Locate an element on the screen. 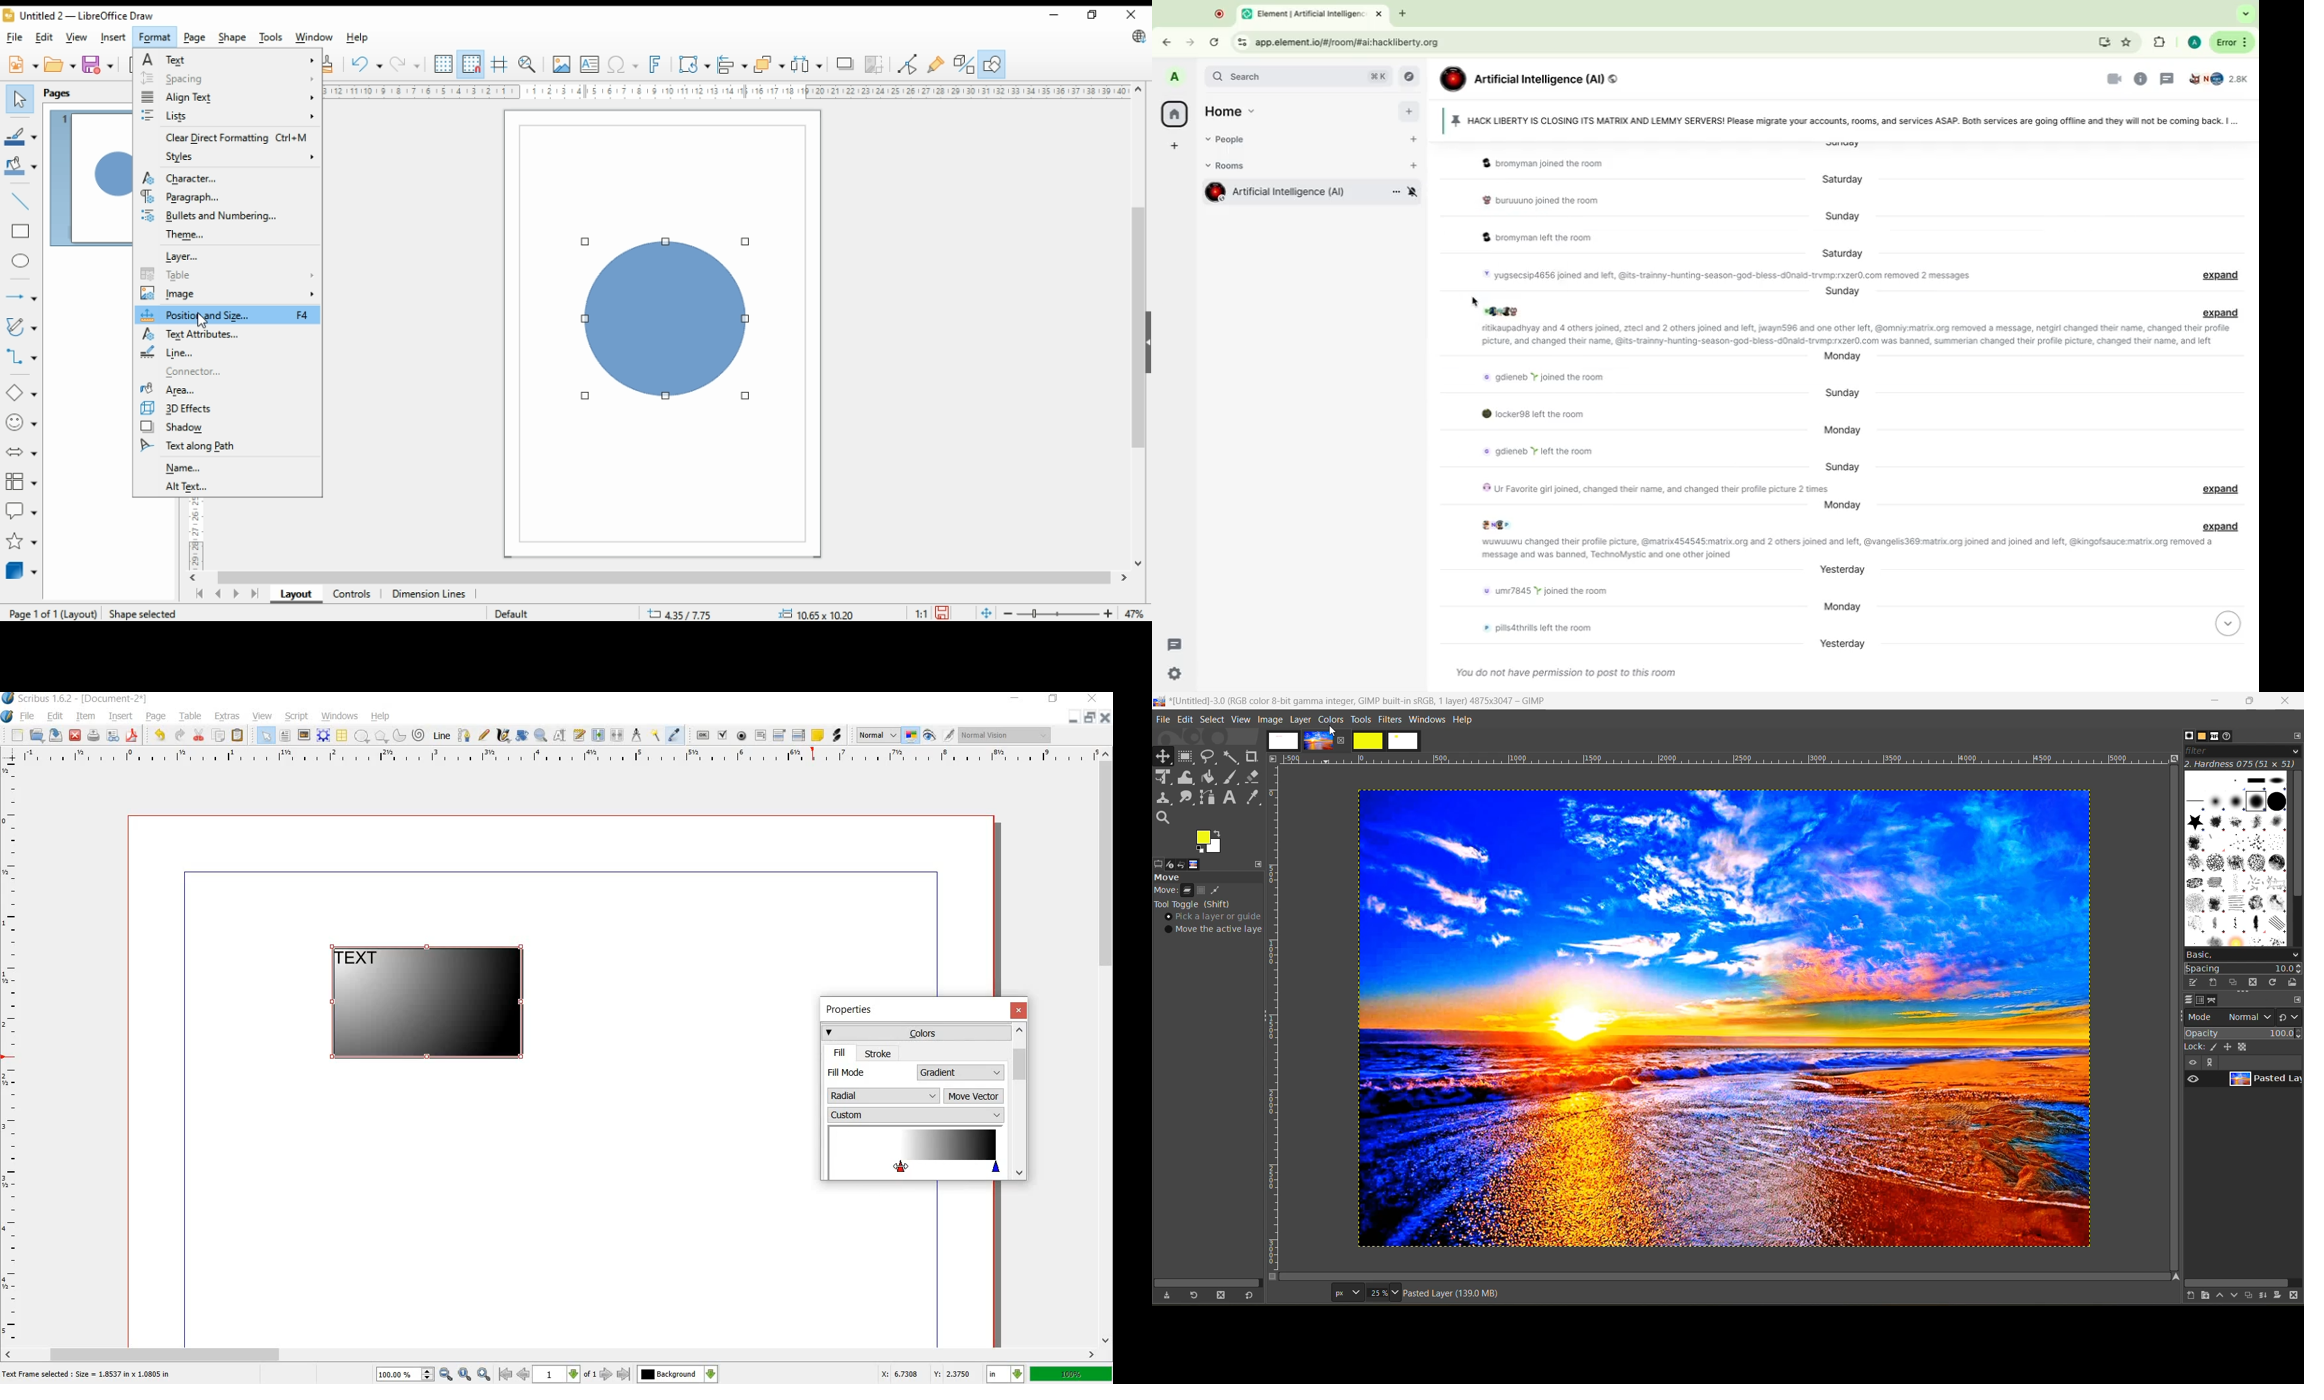  Home is located at coordinates (1174, 113).